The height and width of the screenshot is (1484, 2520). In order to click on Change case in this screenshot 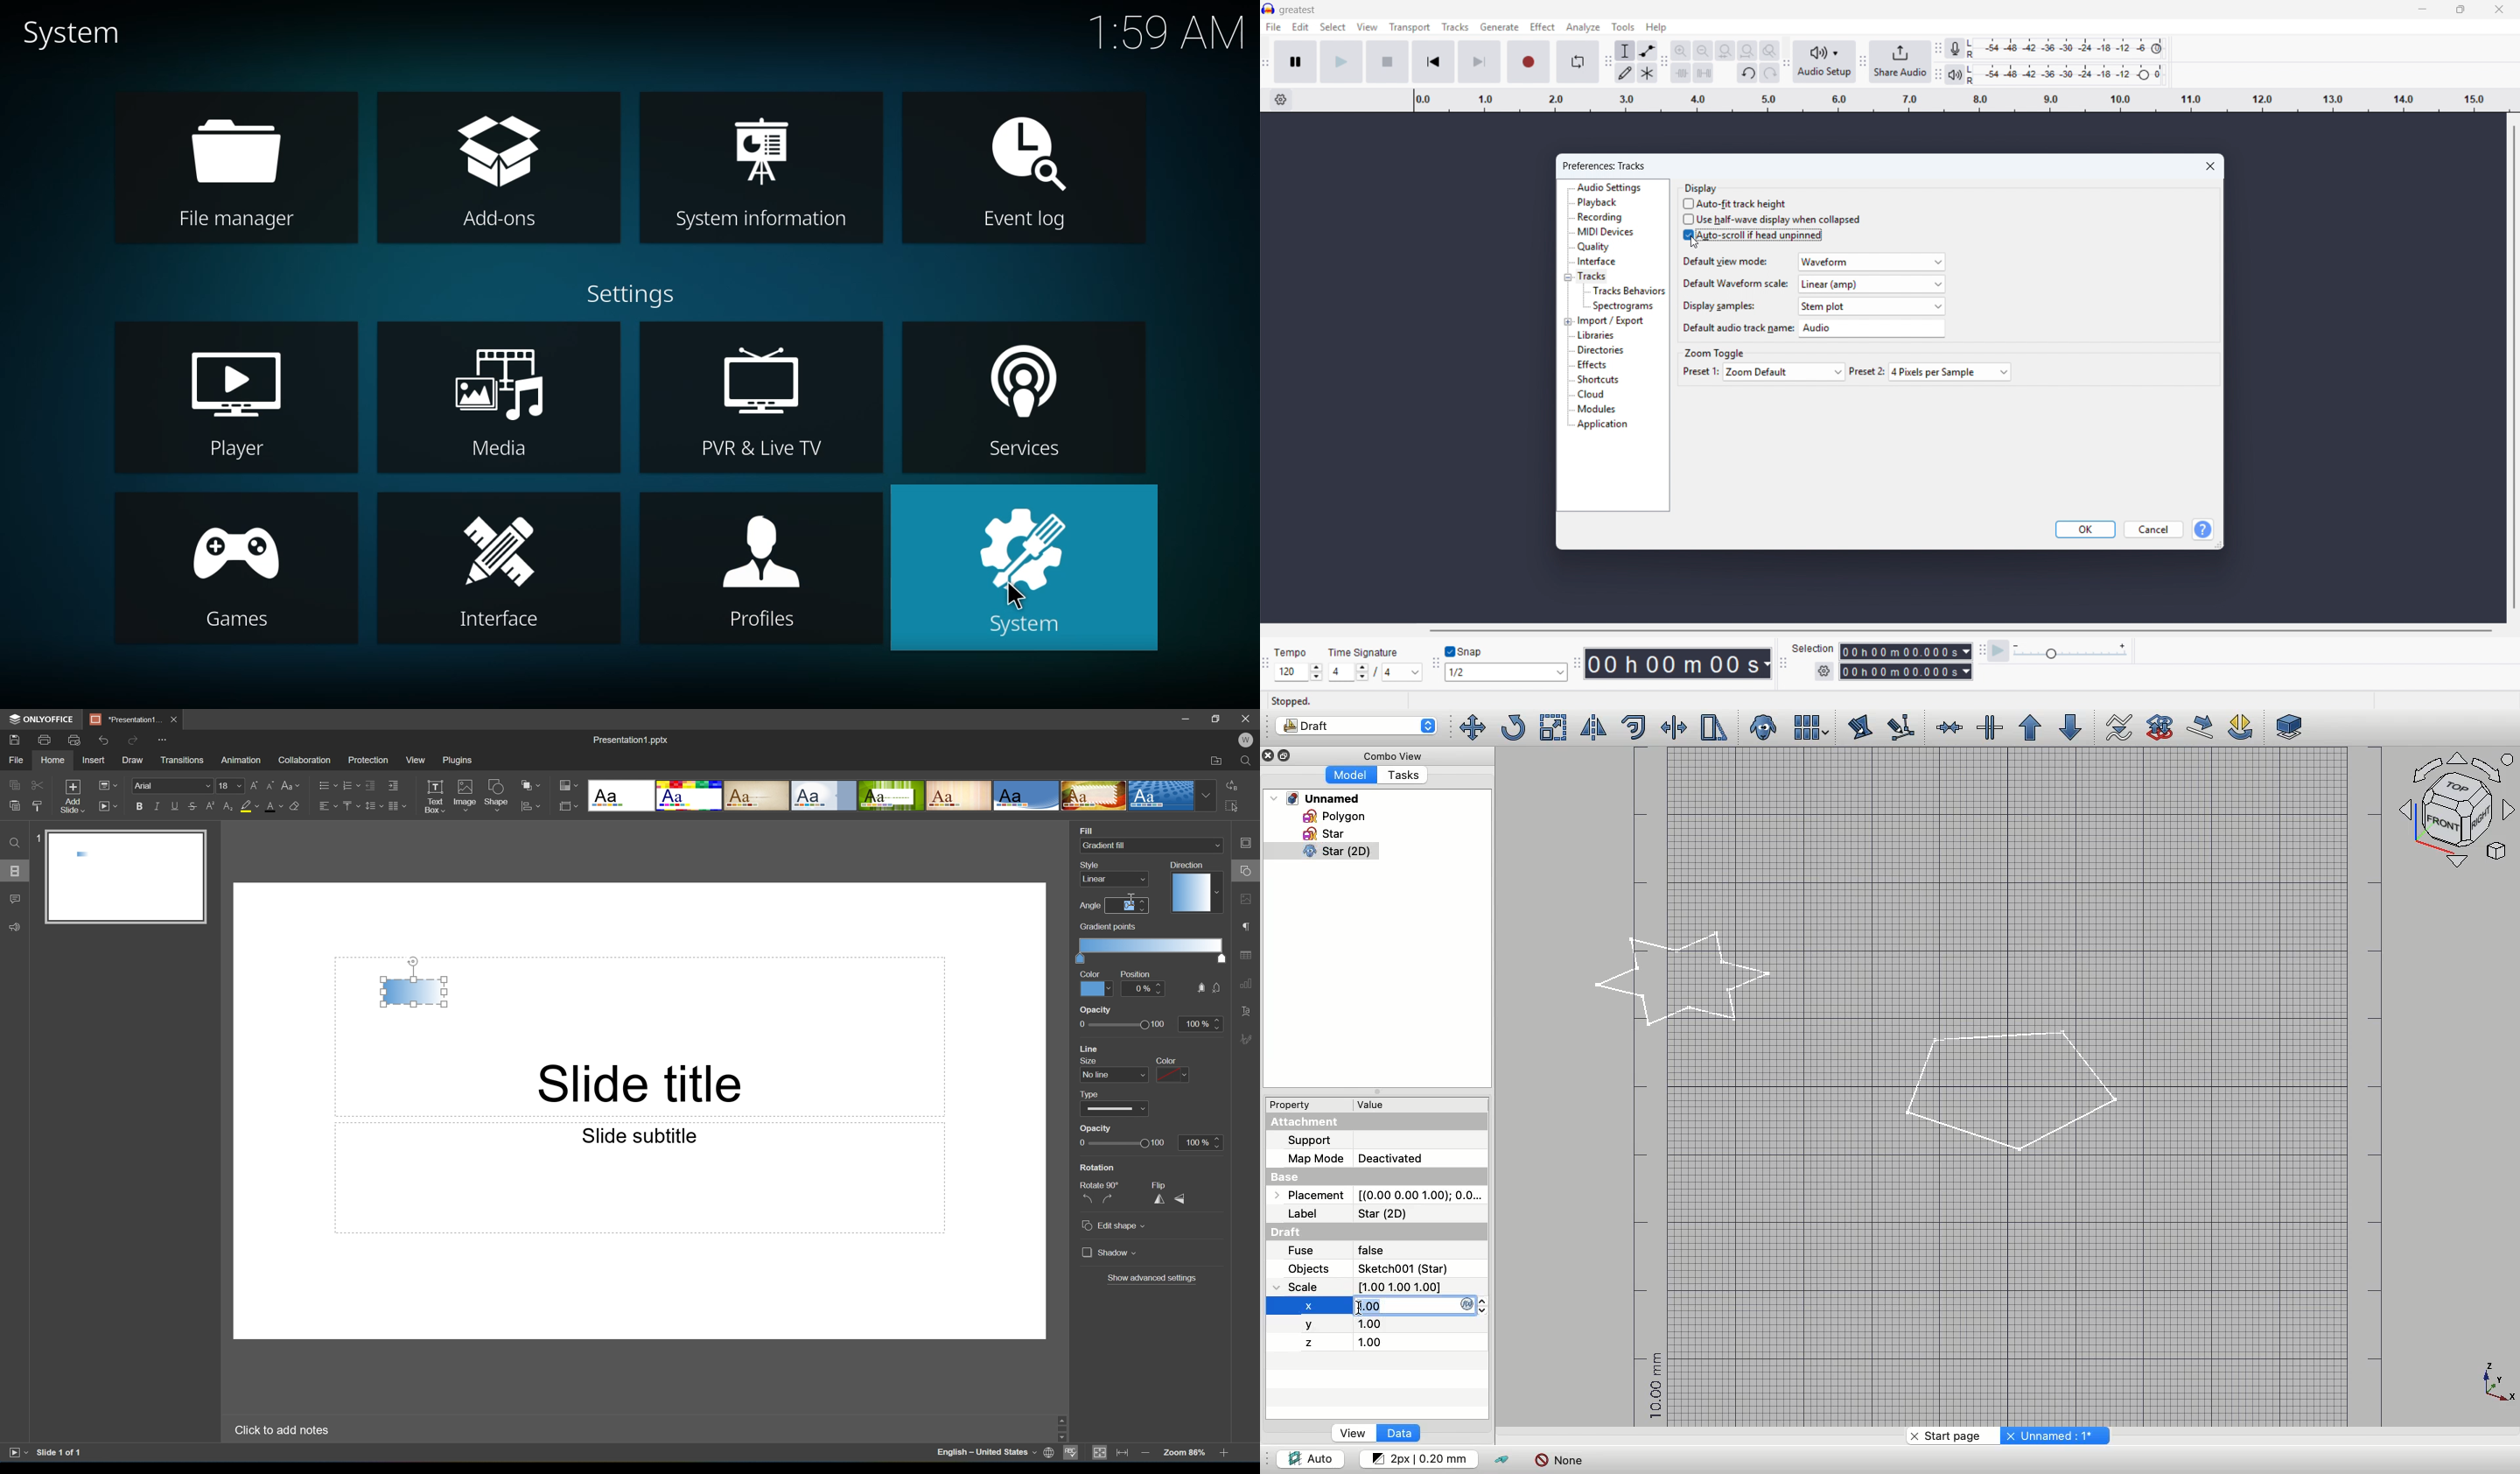, I will do `click(291, 783)`.